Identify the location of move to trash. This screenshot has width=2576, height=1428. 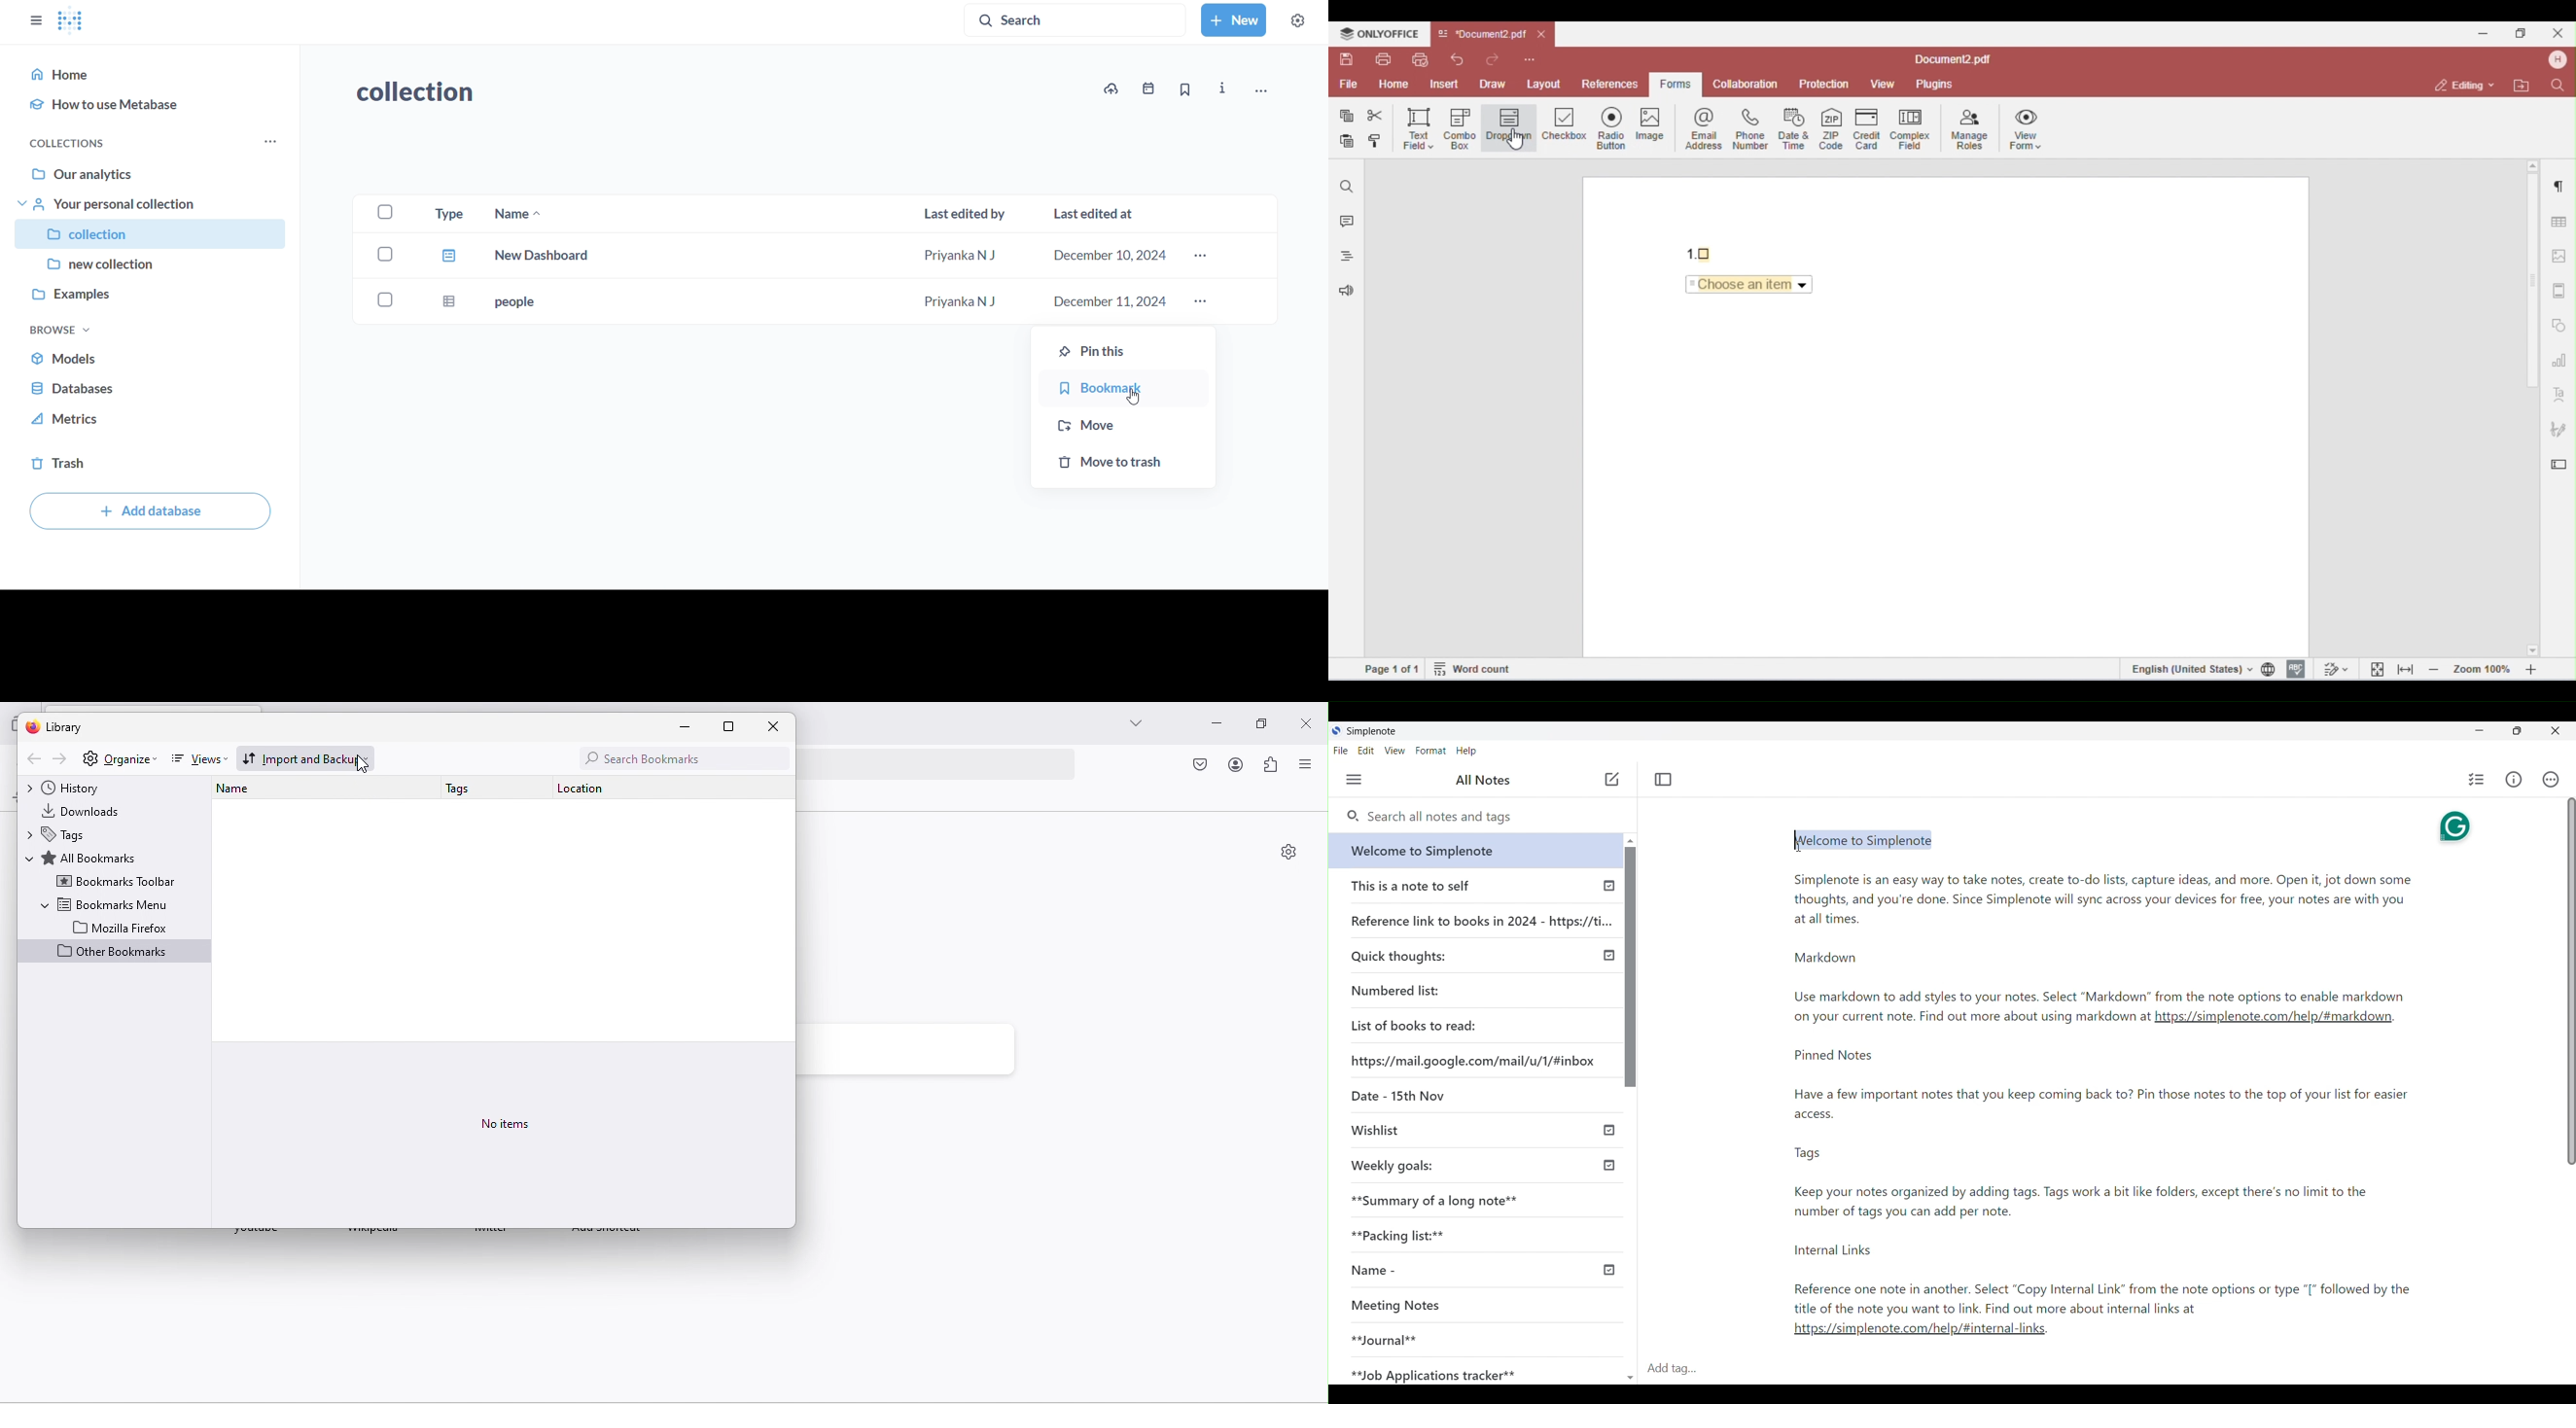
(1124, 466).